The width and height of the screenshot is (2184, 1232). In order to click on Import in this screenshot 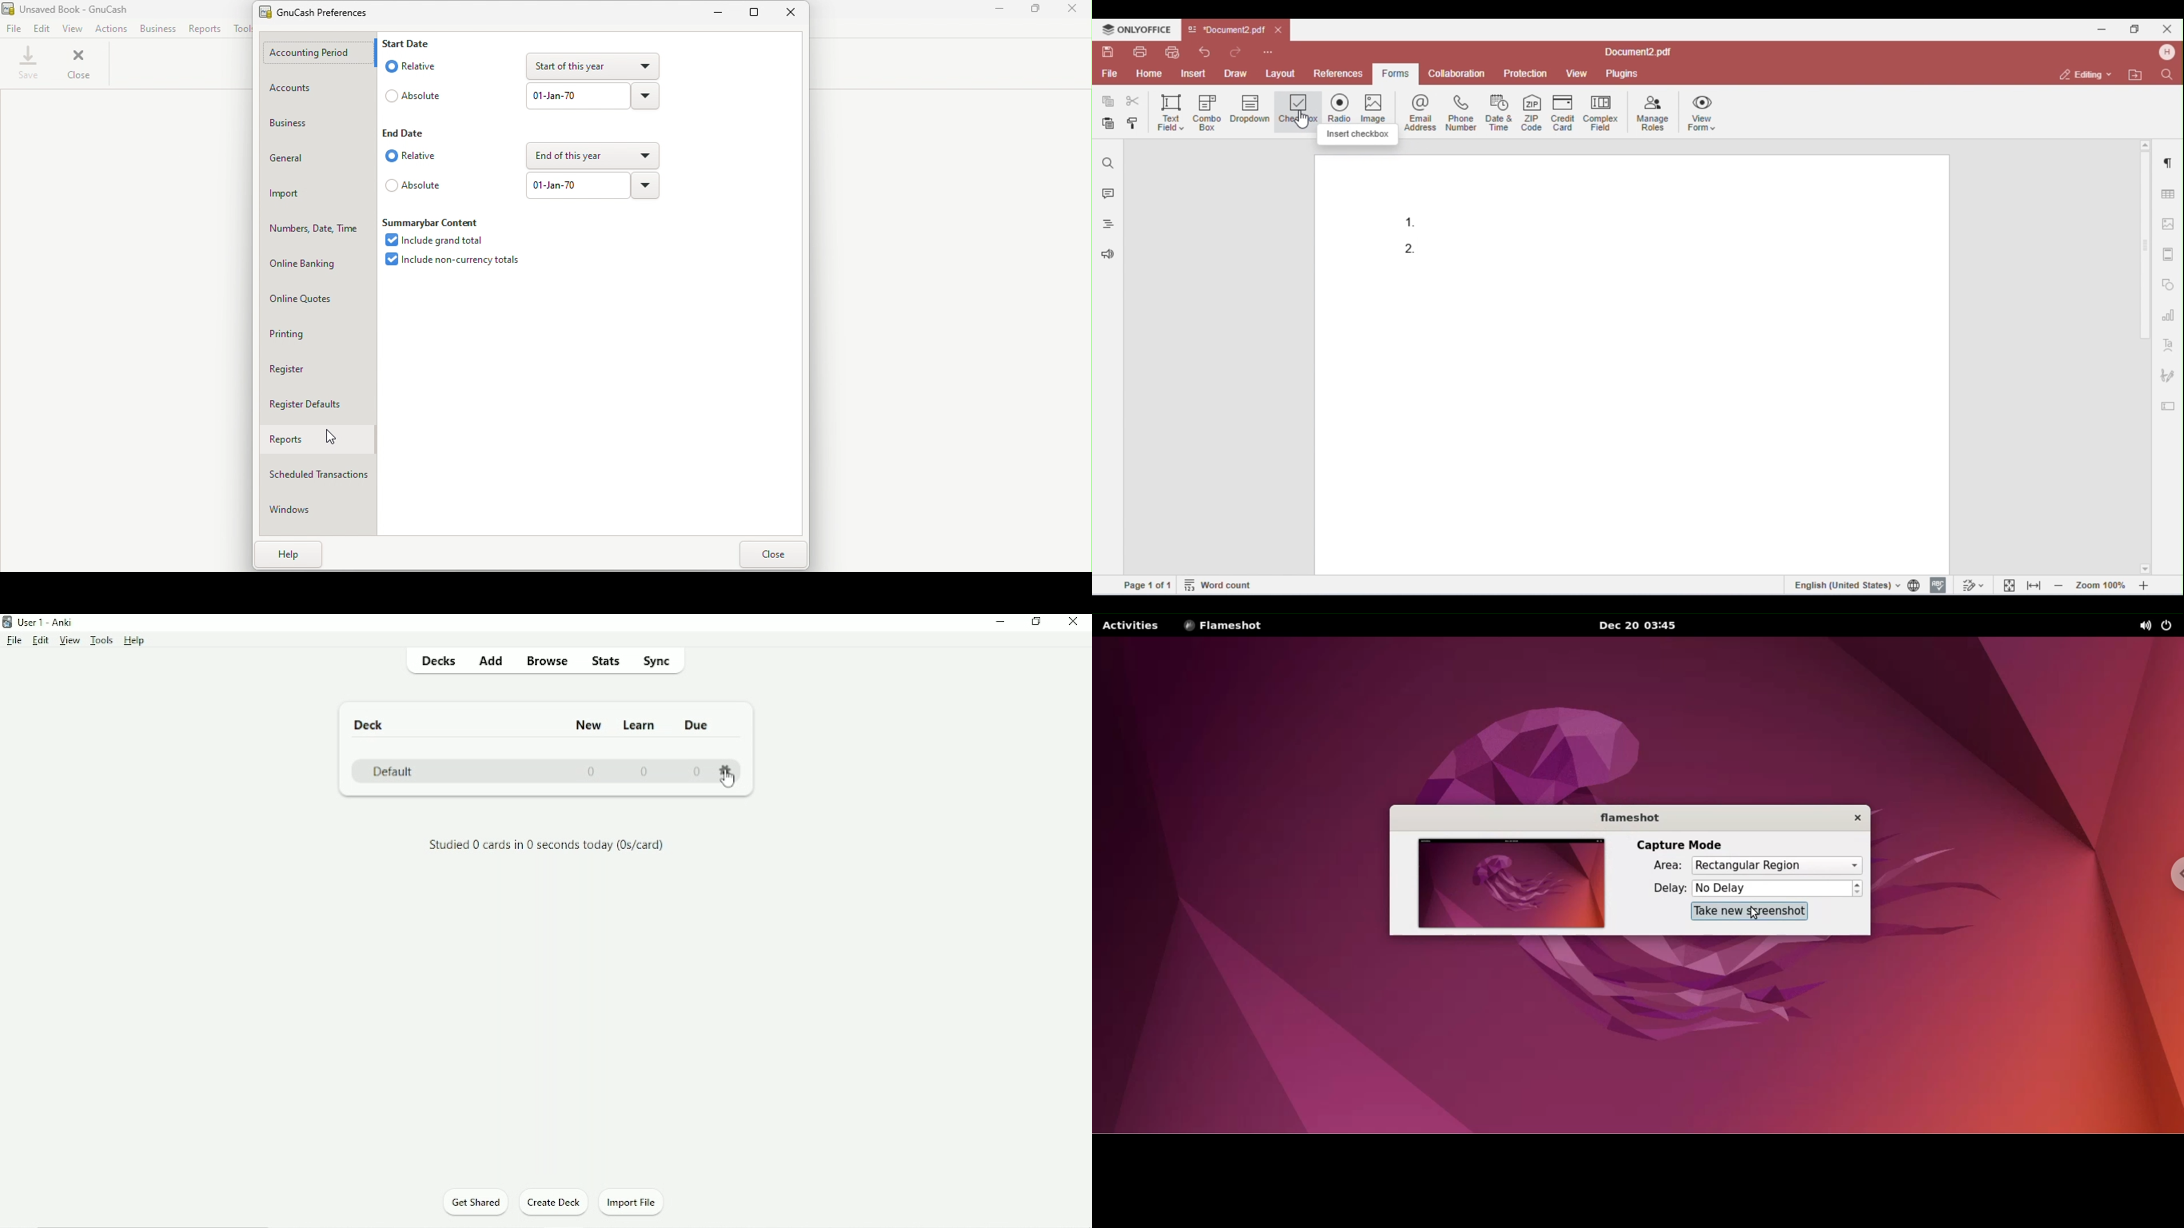, I will do `click(317, 193)`.